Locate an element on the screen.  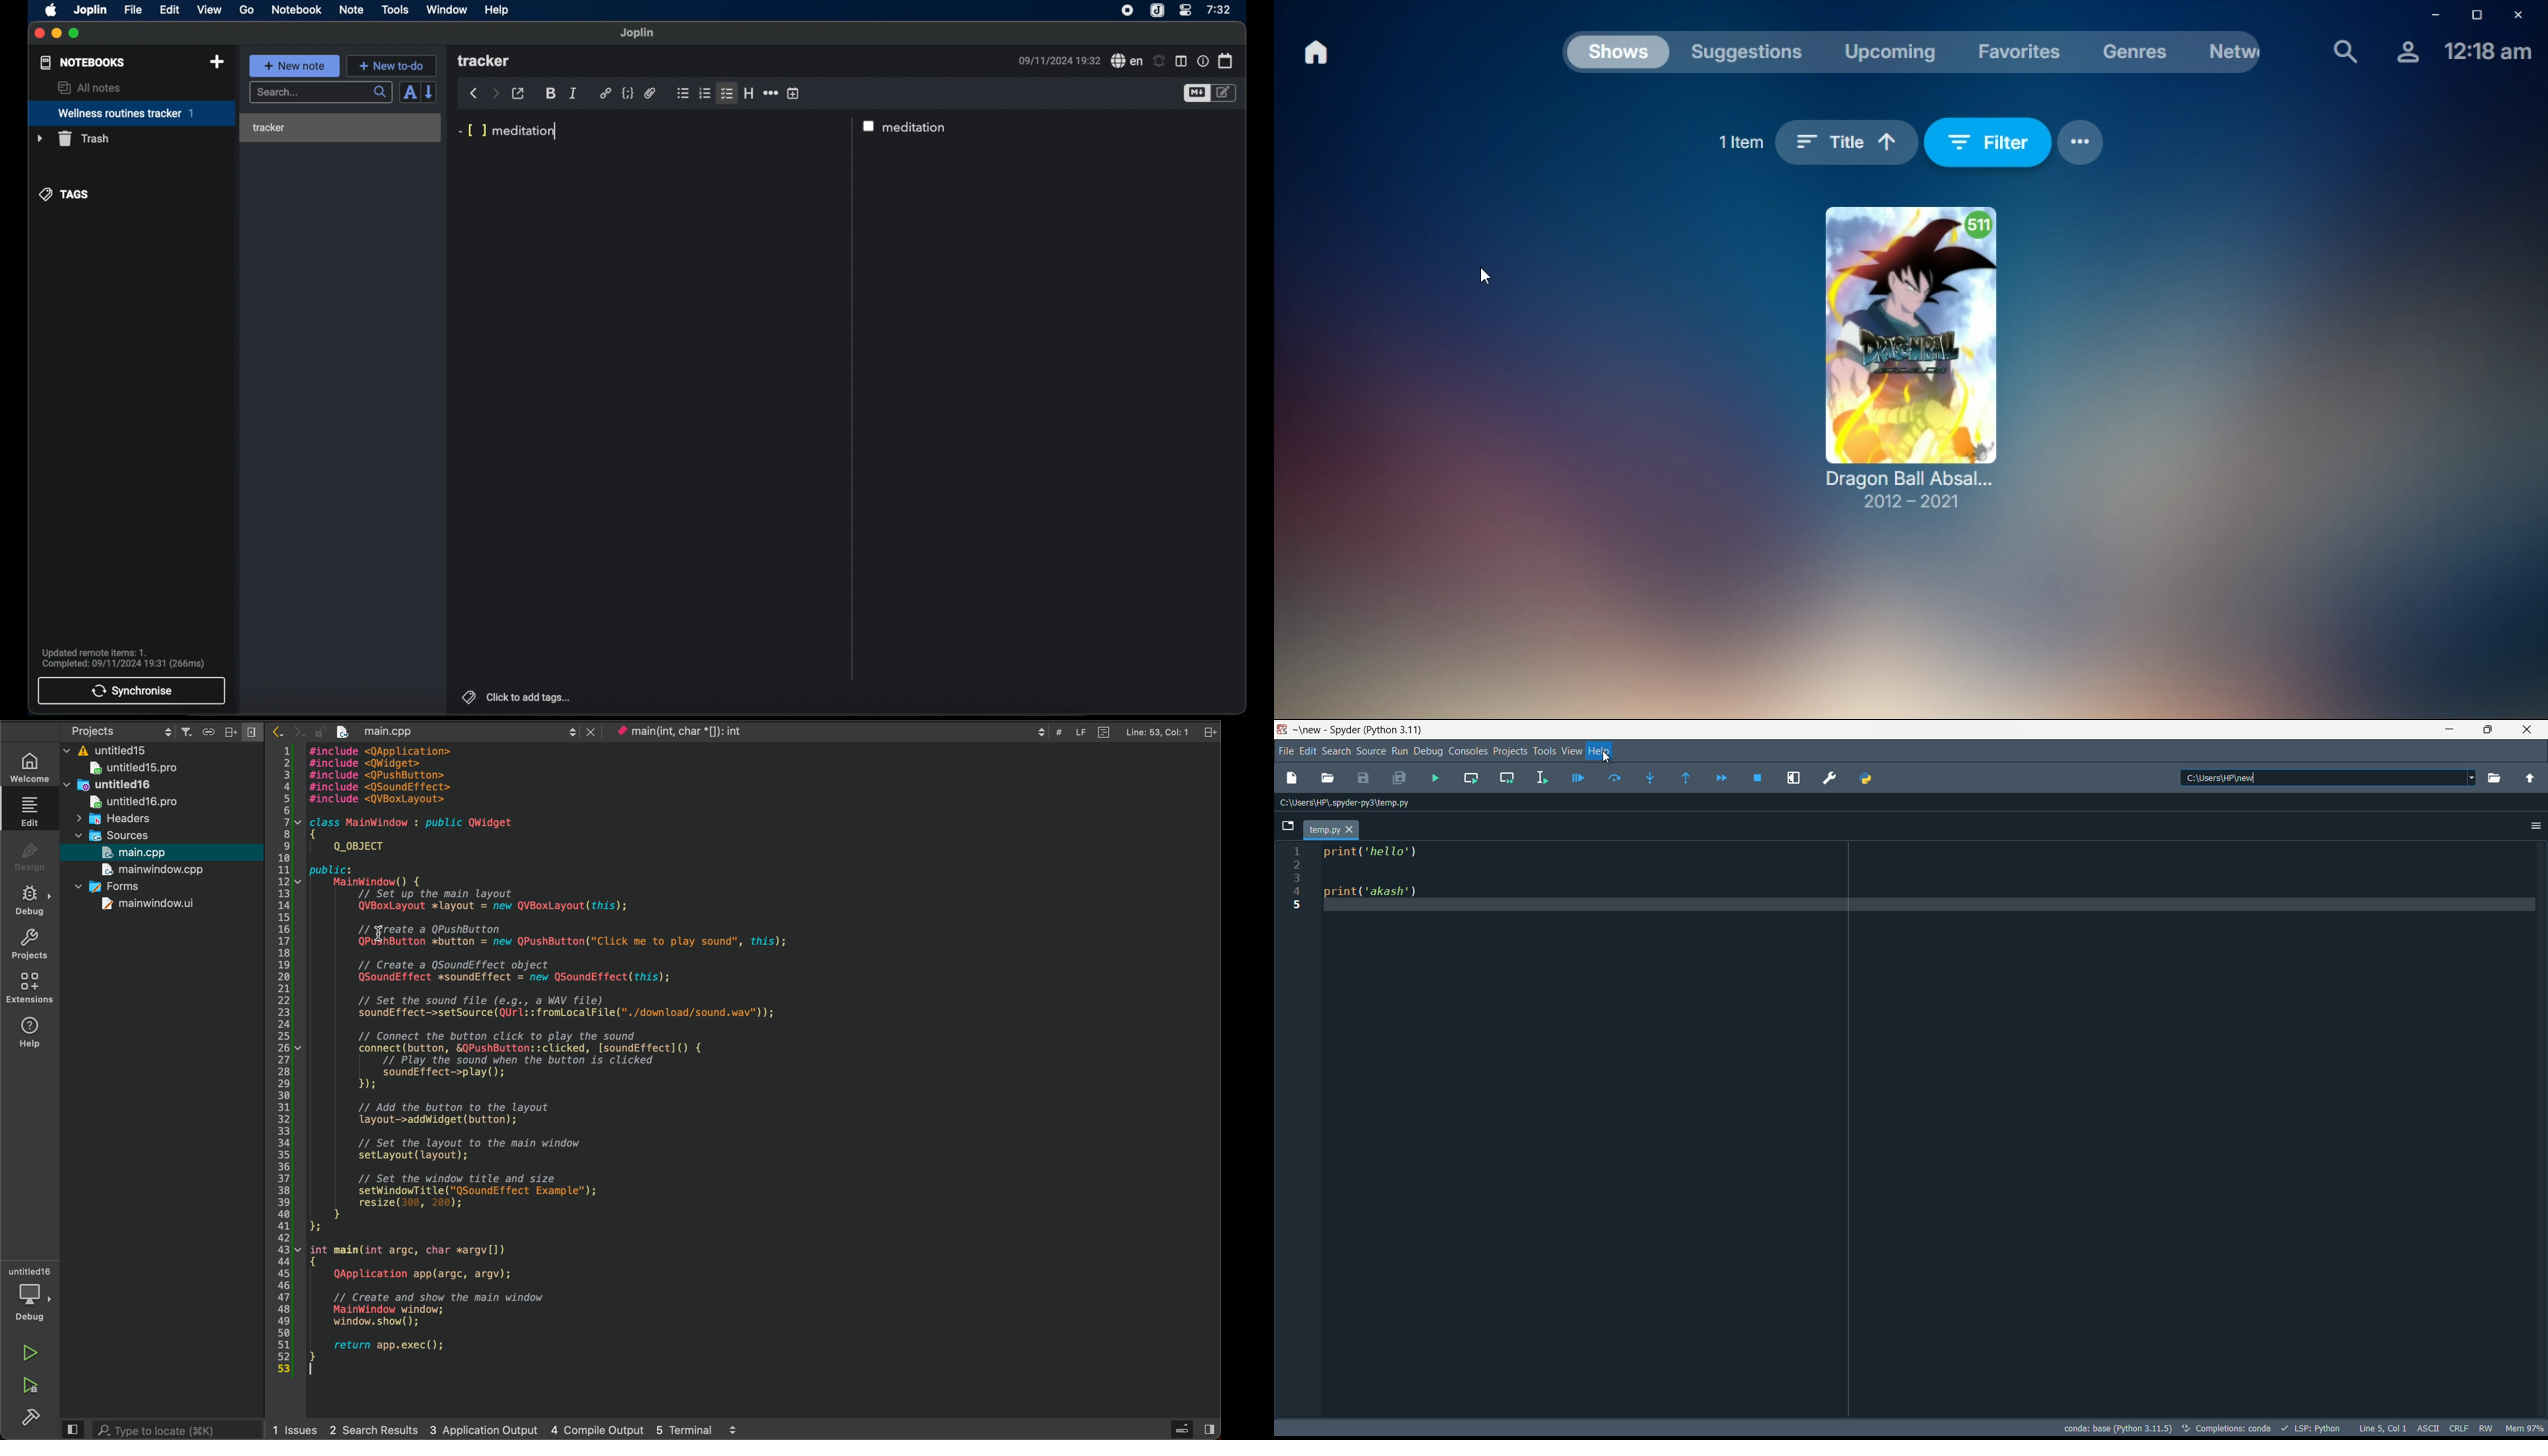
search... is located at coordinates (322, 93).